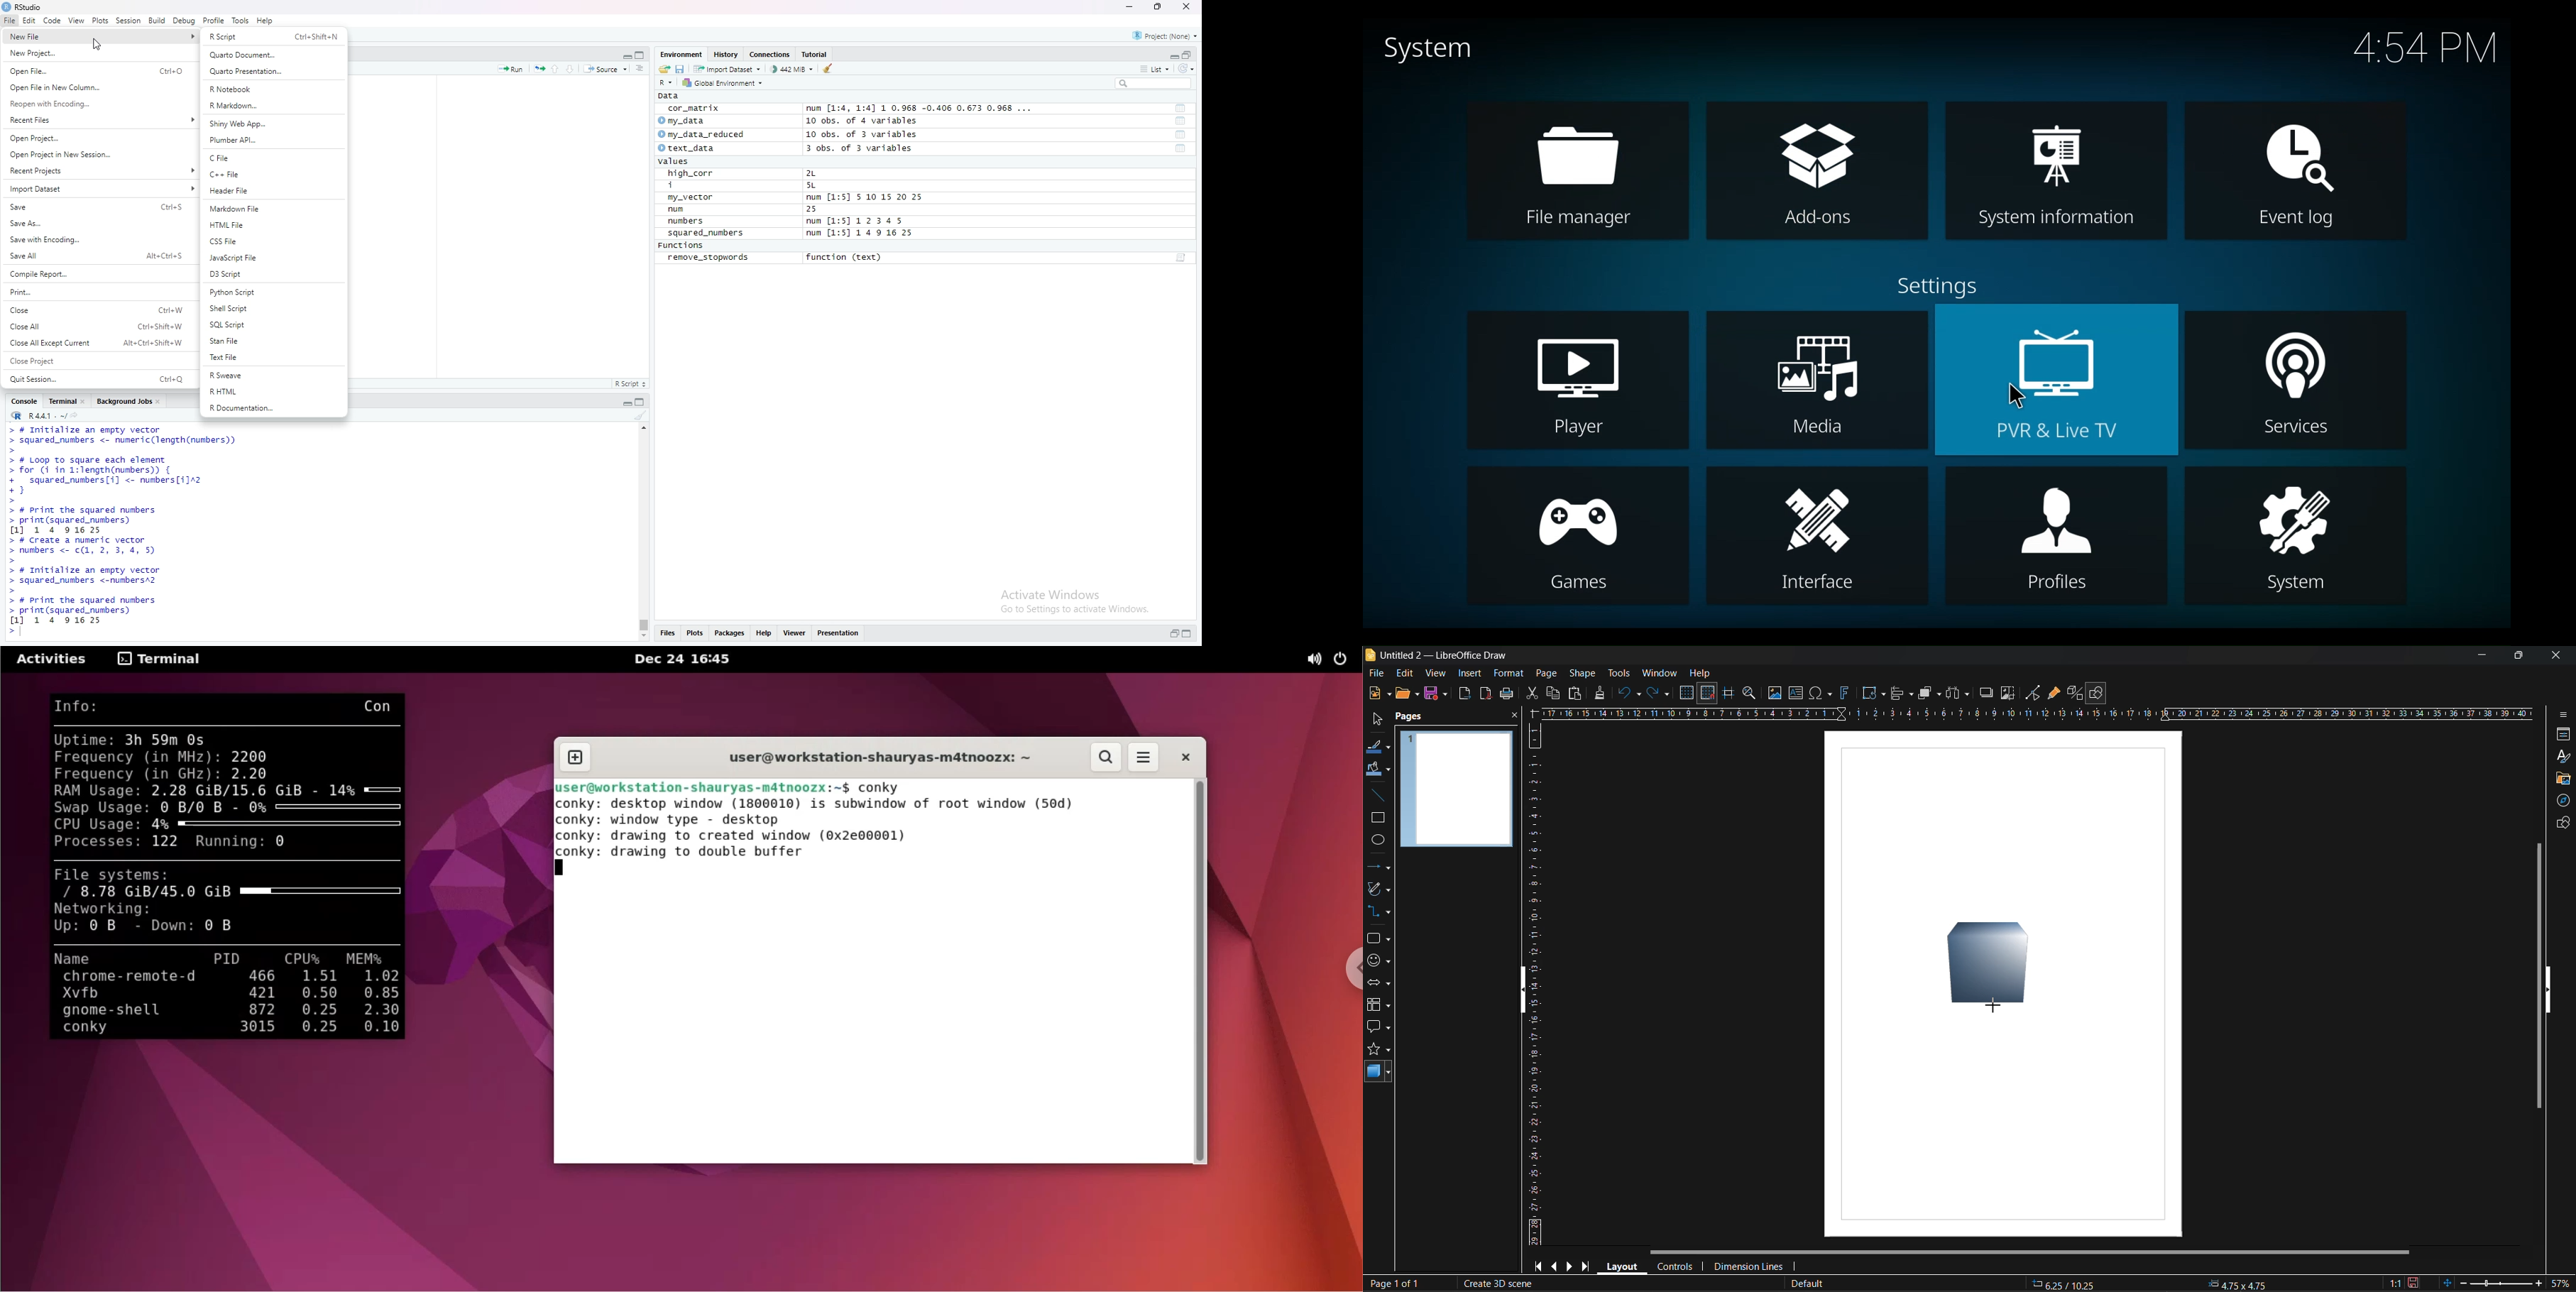 The width and height of the screenshot is (2576, 1316). I want to click on Reopen with Encoding..., so click(96, 104).